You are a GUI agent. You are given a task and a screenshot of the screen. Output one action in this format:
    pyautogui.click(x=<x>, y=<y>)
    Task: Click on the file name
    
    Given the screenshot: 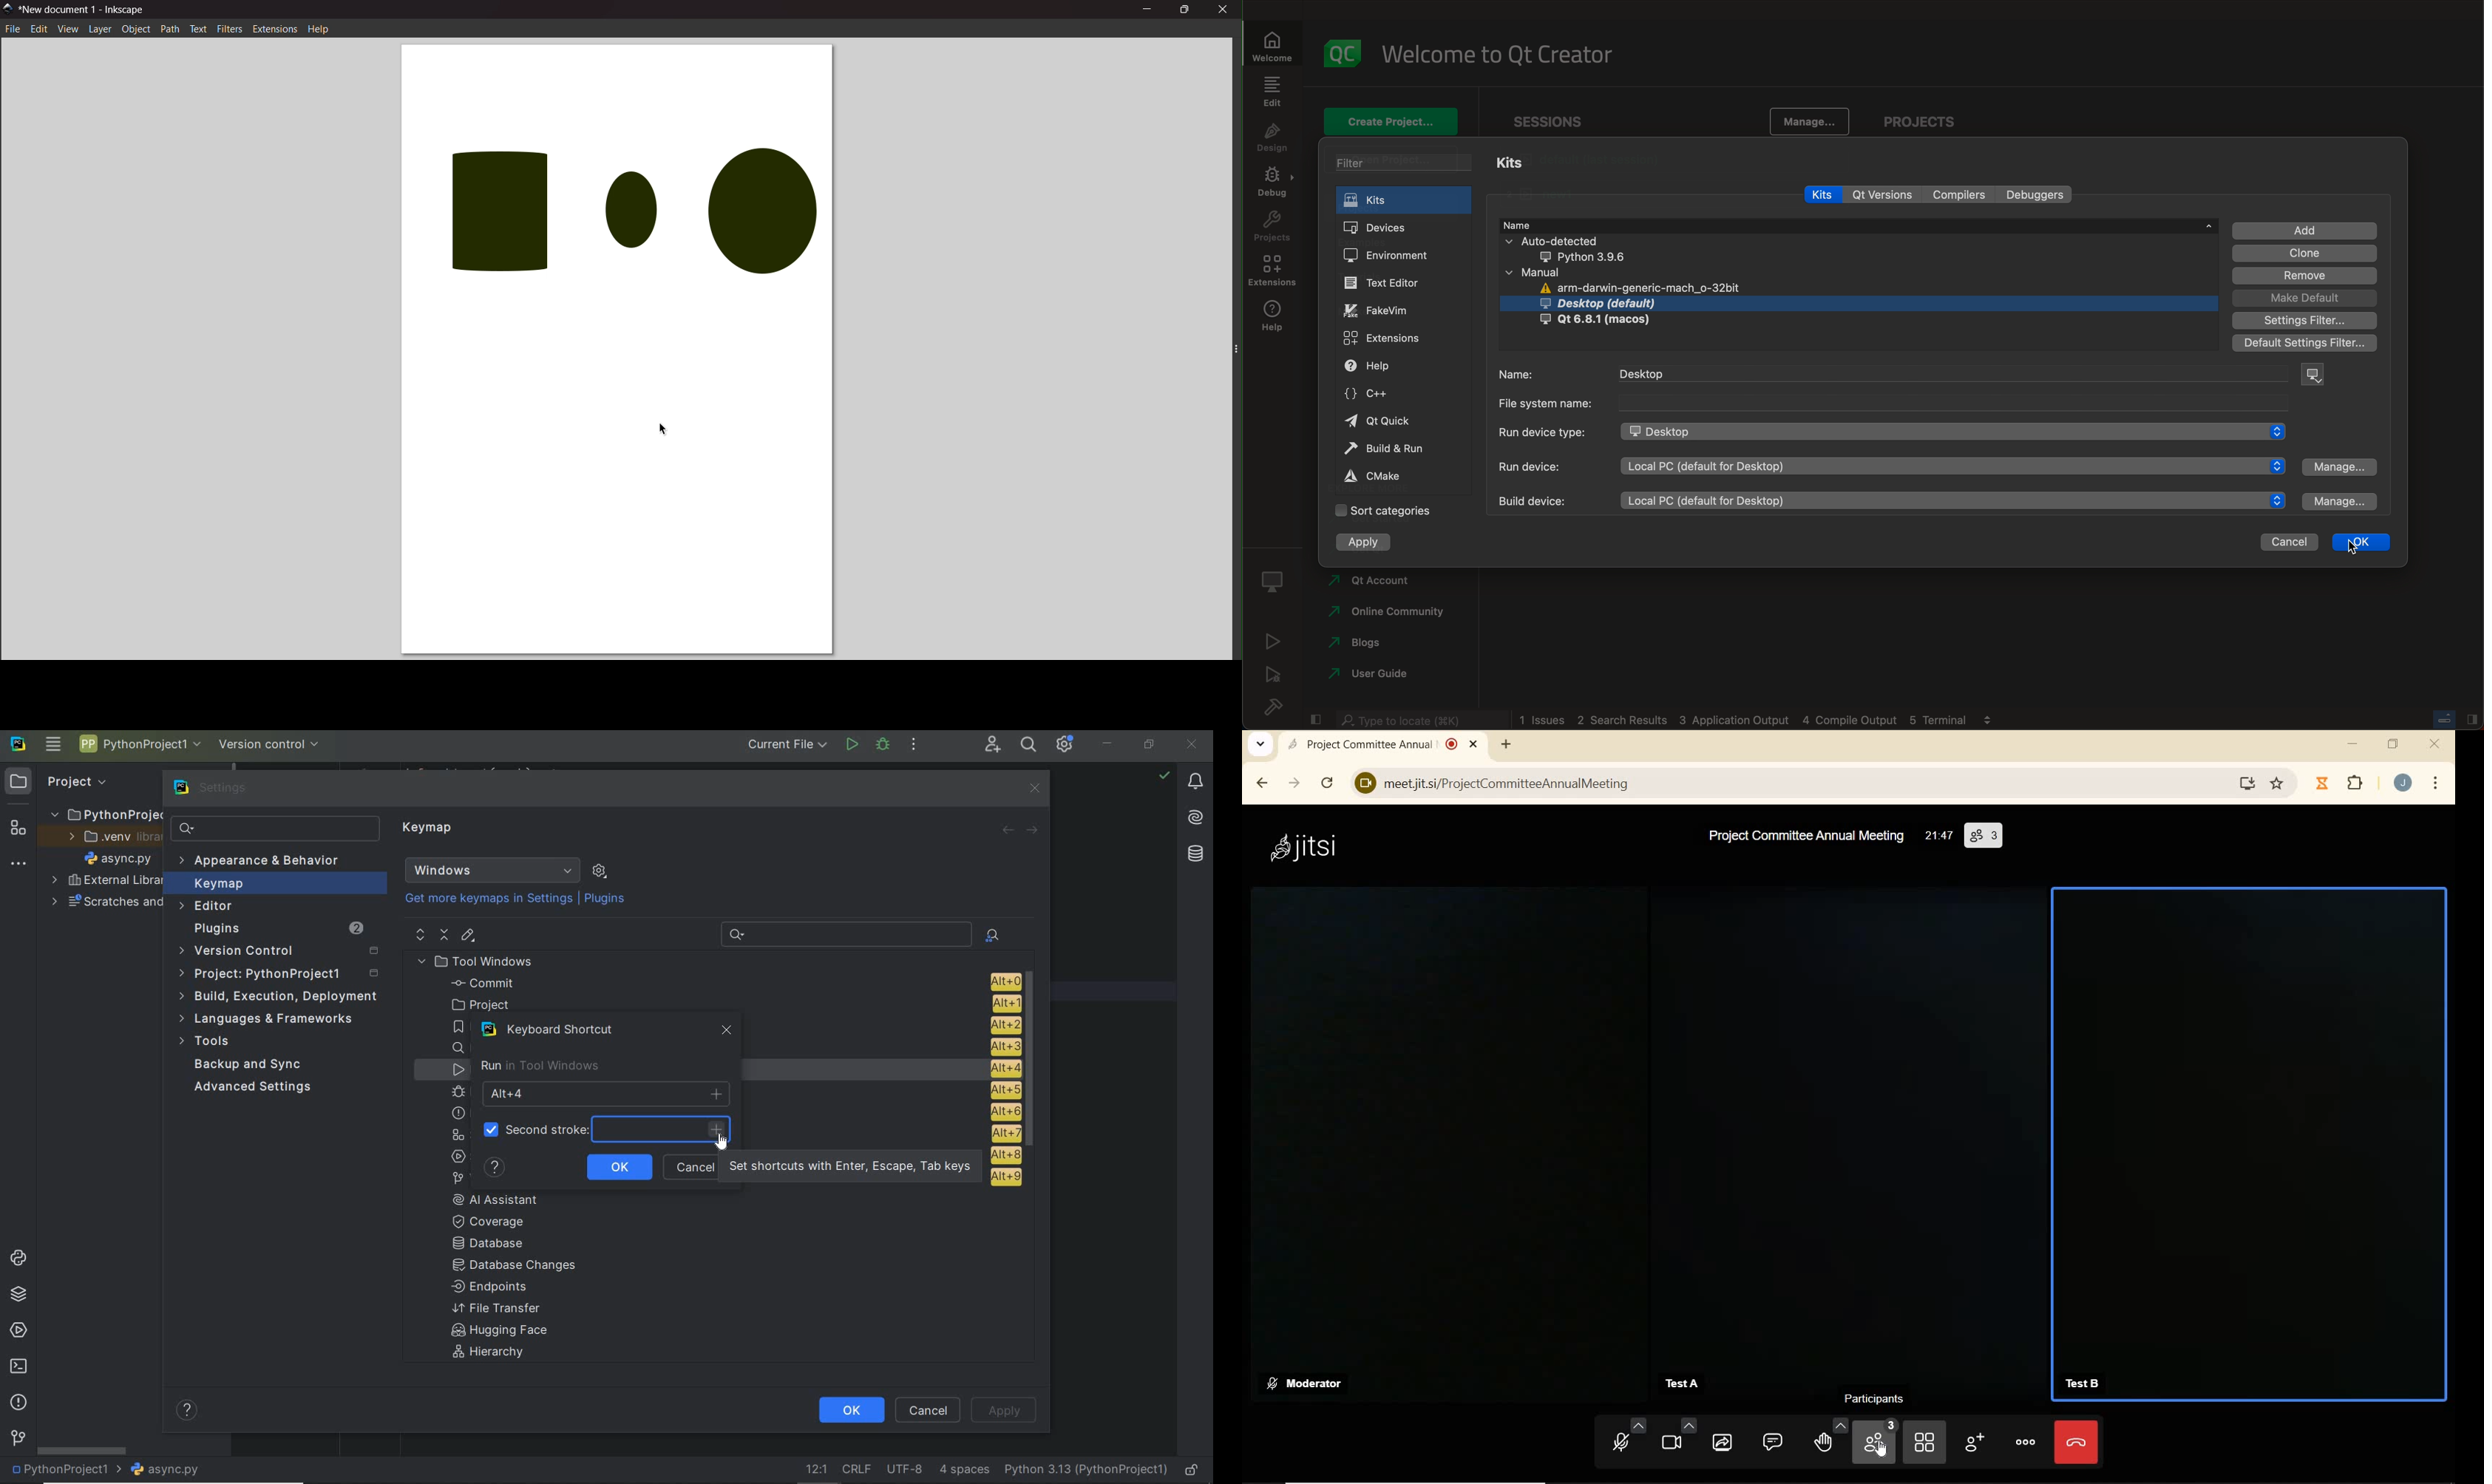 What is the action you would take?
    pyautogui.click(x=118, y=858)
    